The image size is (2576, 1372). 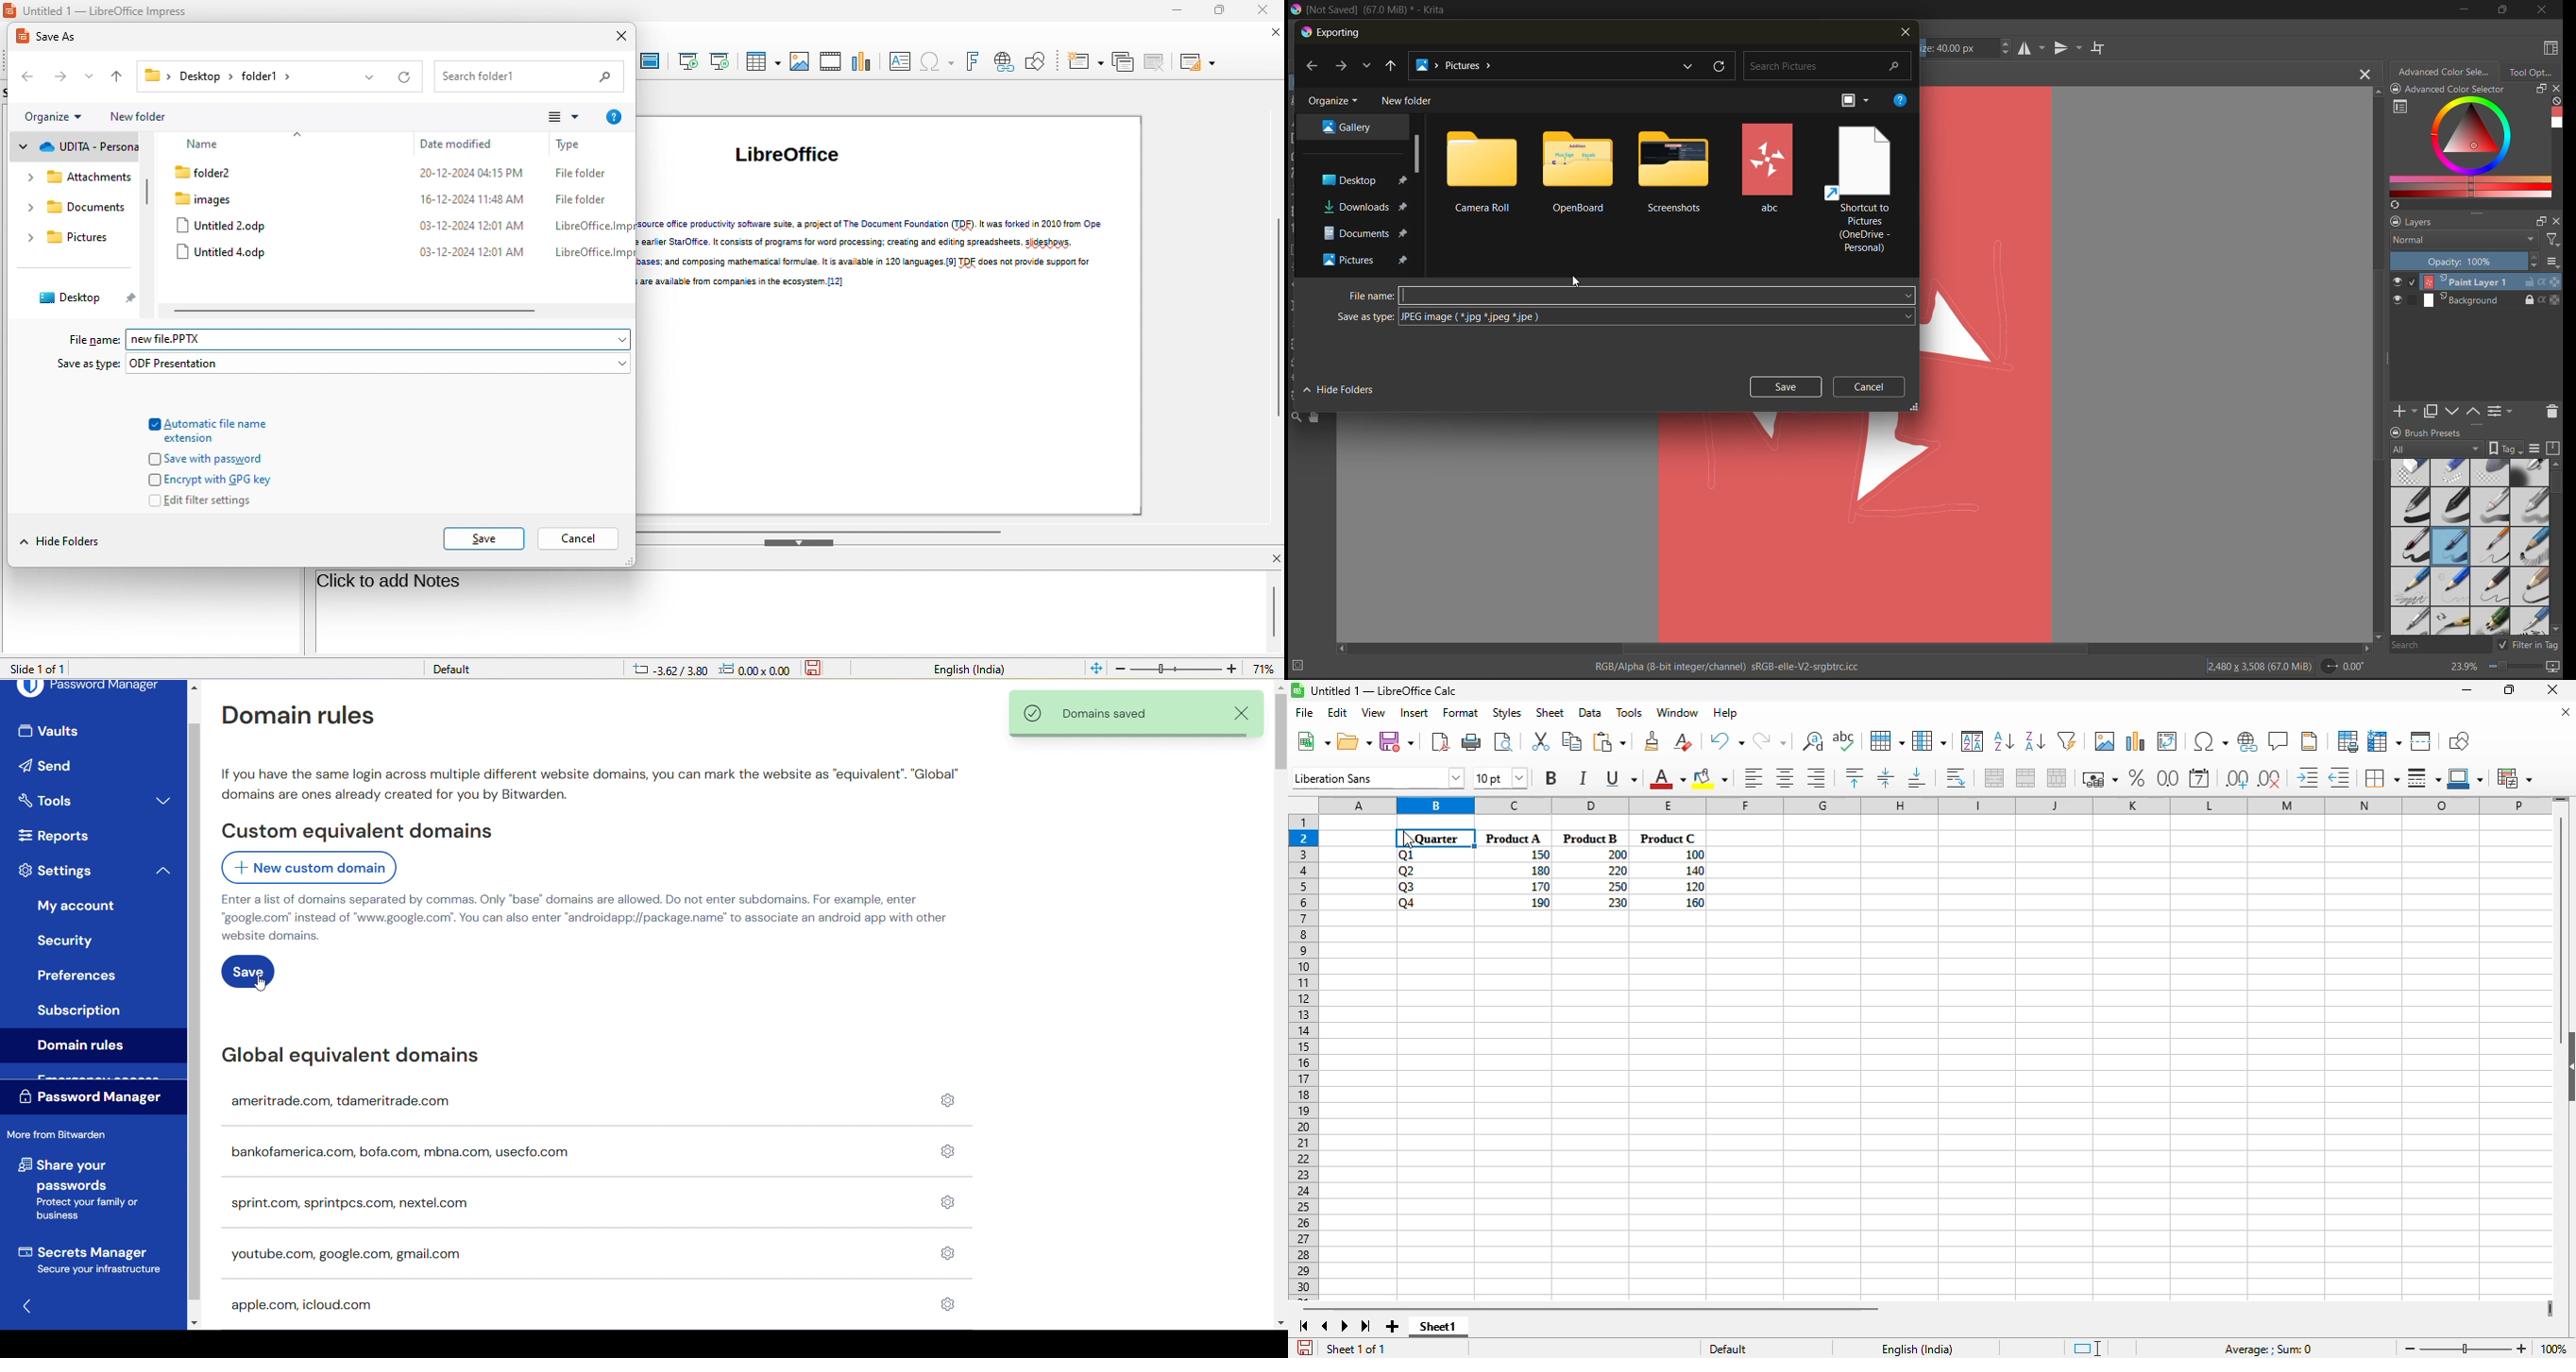 What do you see at coordinates (1274, 611) in the screenshot?
I see `vertical scroll bar` at bounding box center [1274, 611].